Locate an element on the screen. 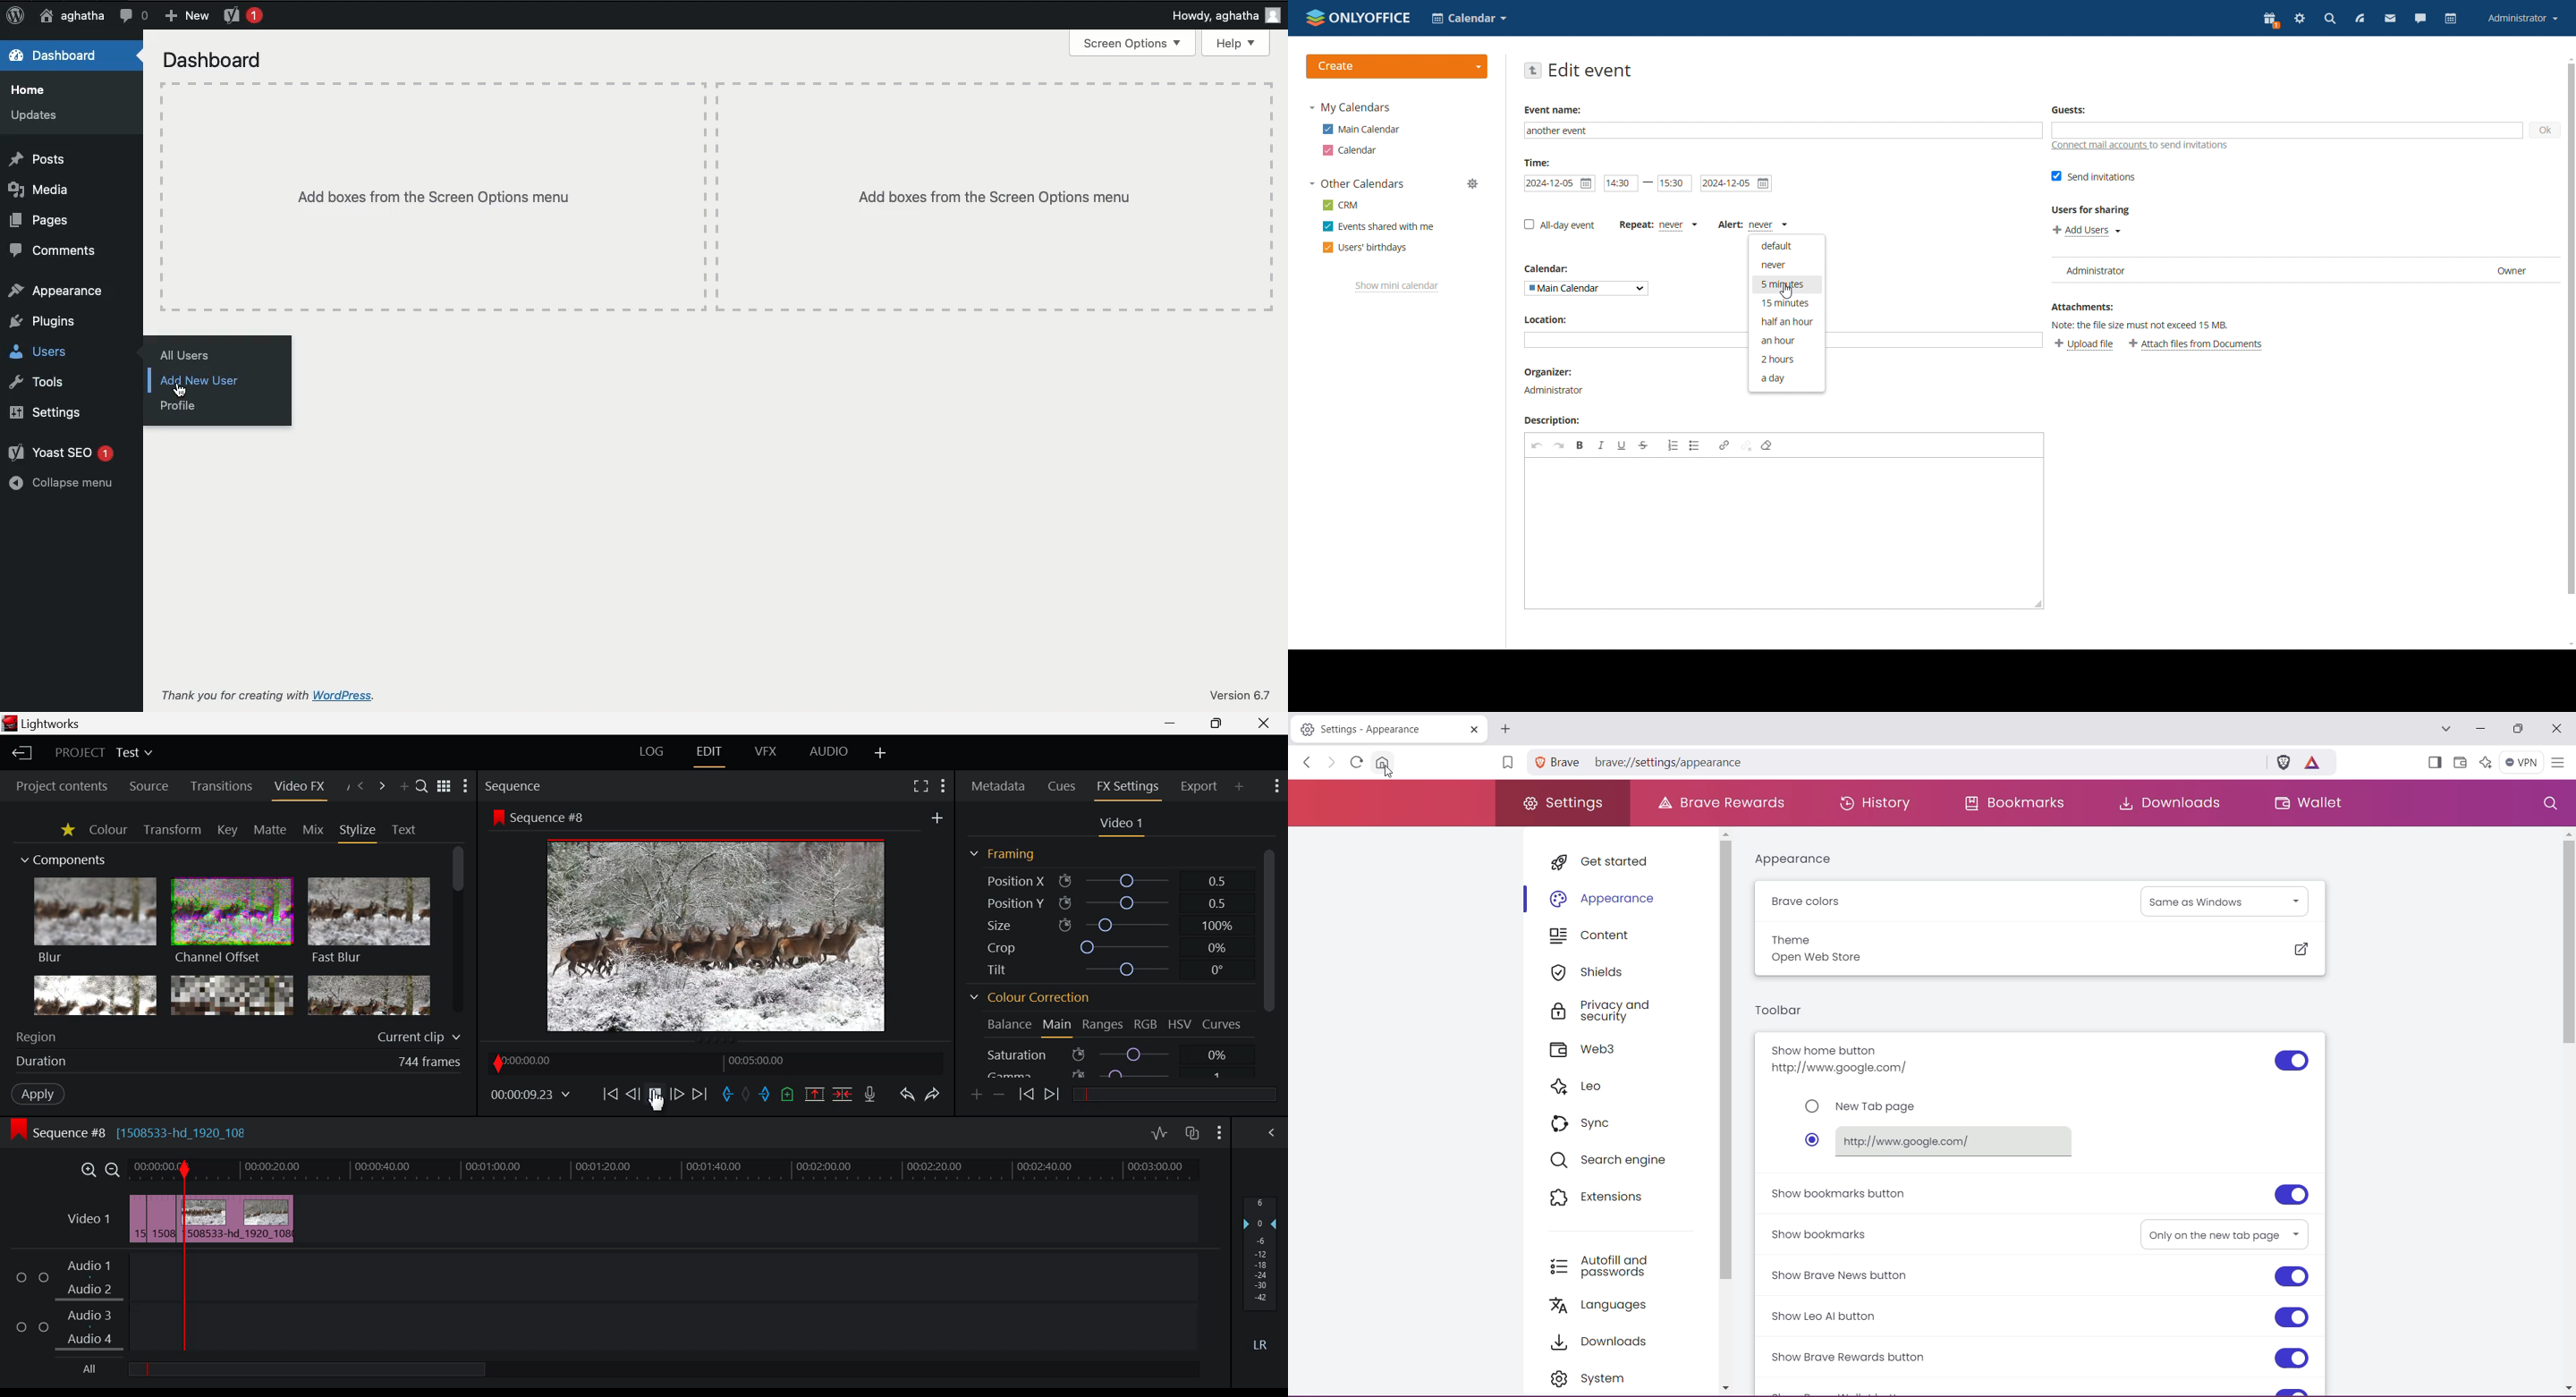 The image size is (2576, 1400). Yoast SEO is located at coordinates (62, 454).